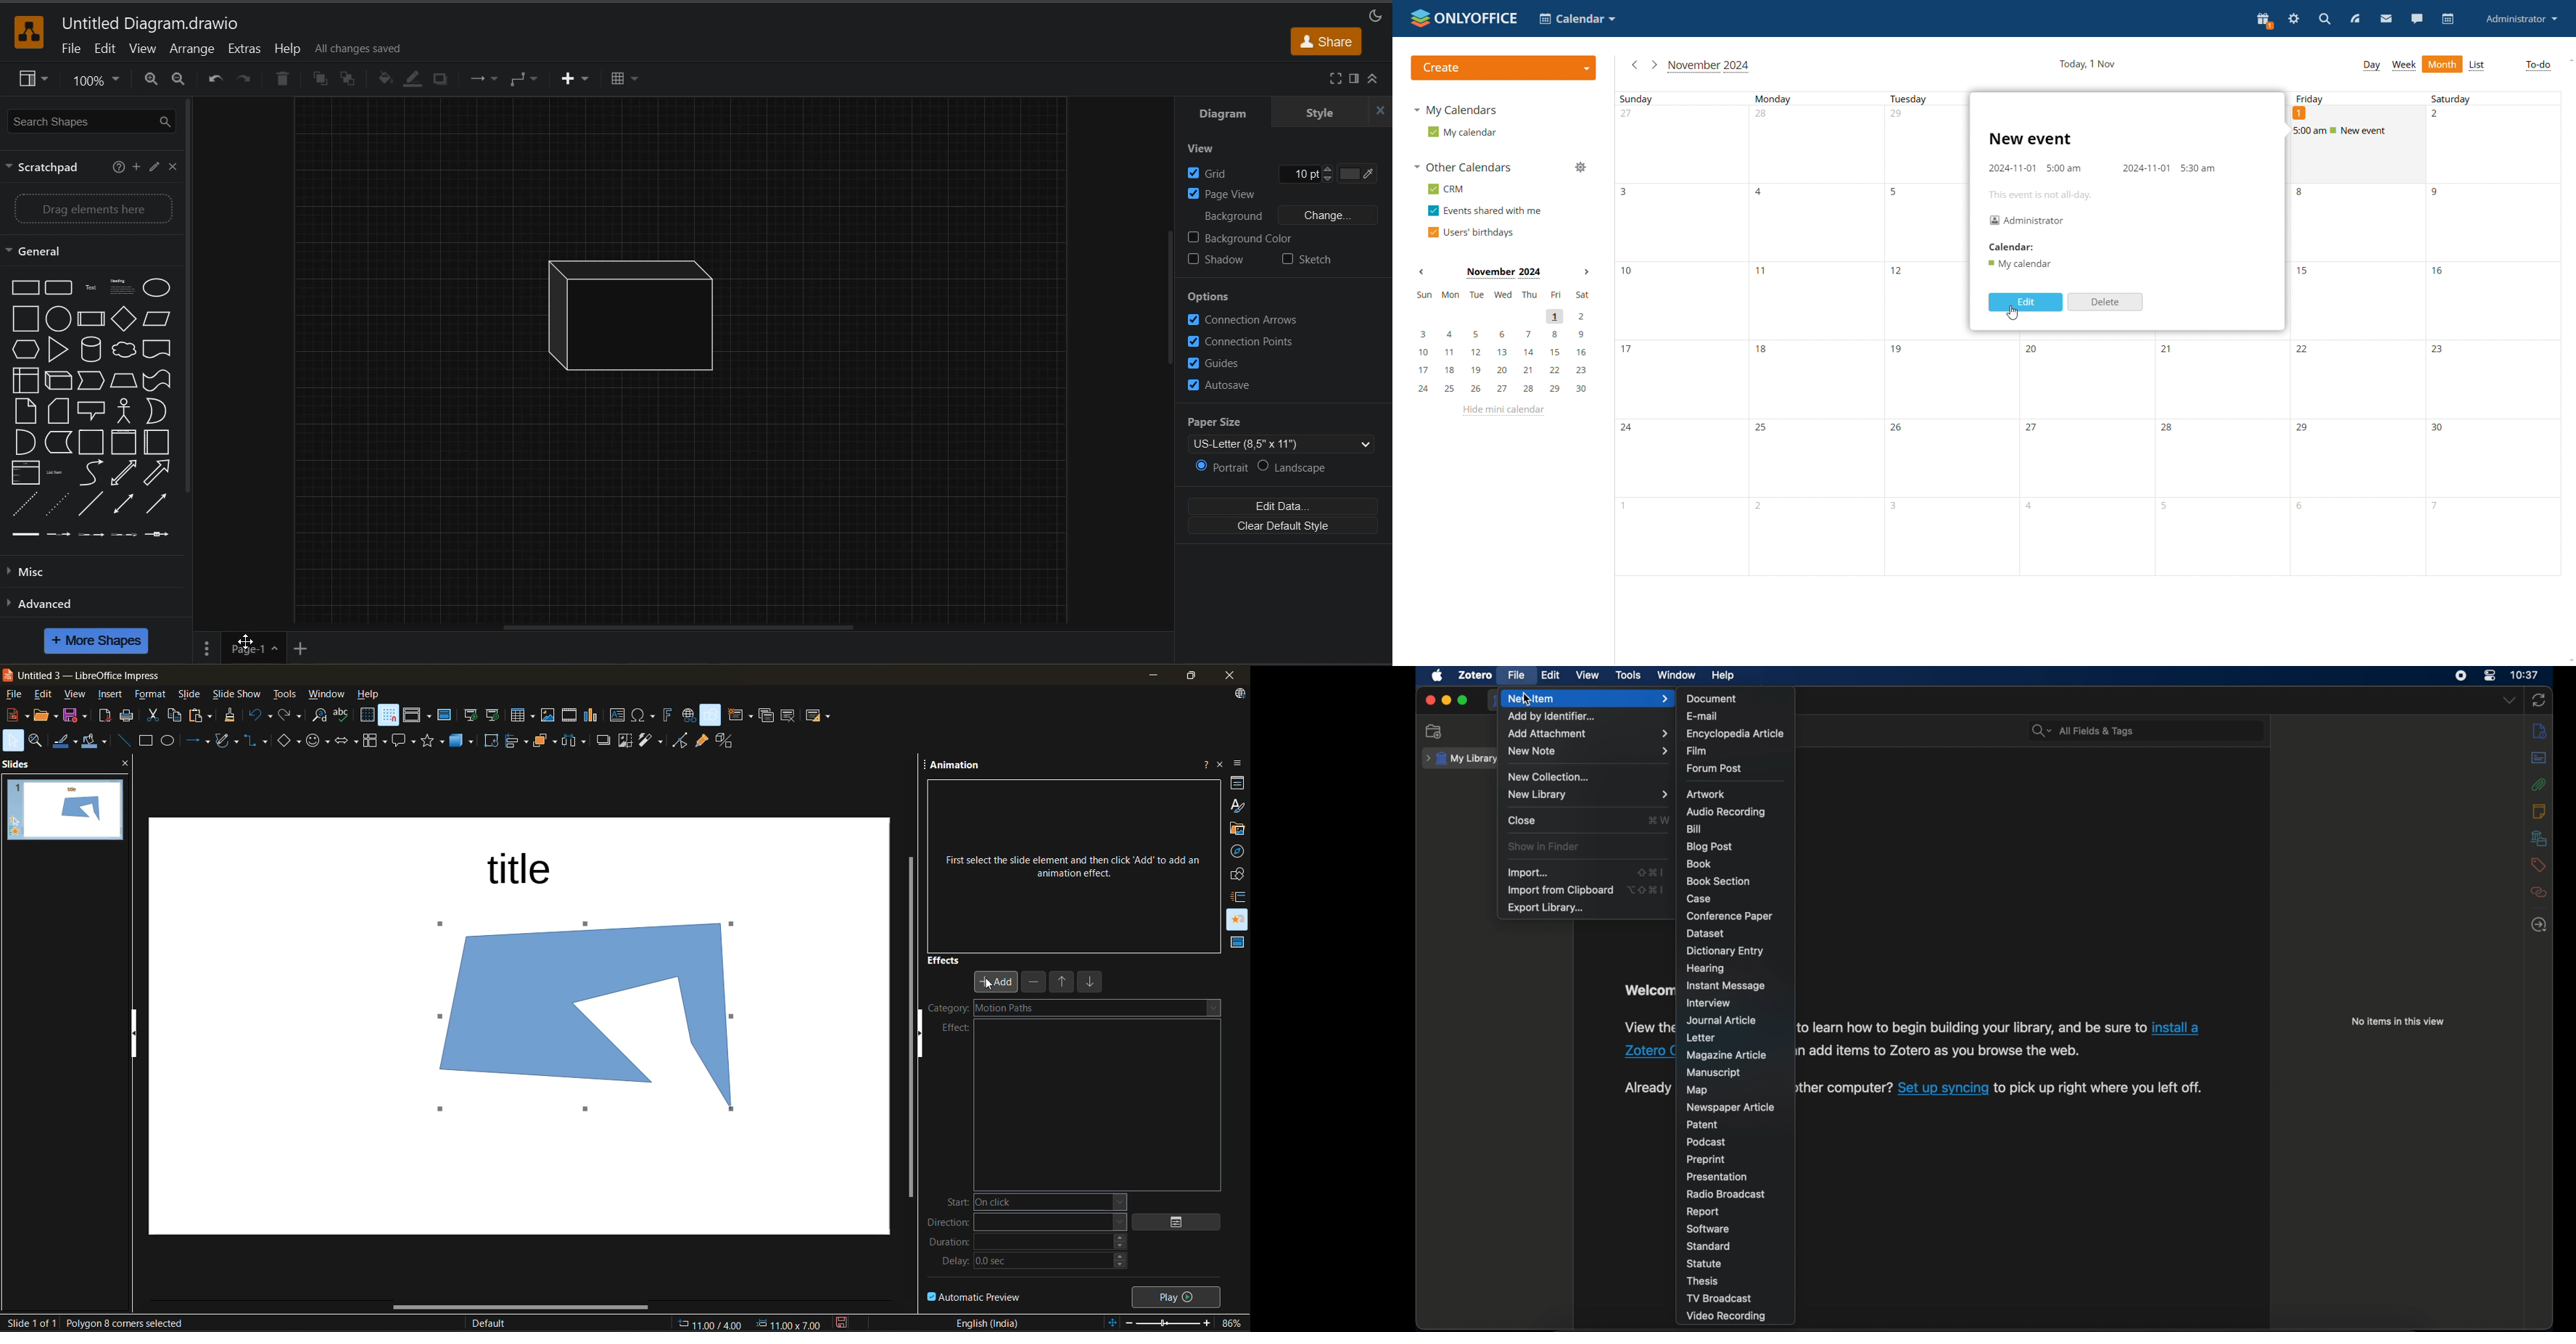 The image size is (2576, 1344). What do you see at coordinates (1090, 984) in the screenshot?
I see `move down` at bounding box center [1090, 984].